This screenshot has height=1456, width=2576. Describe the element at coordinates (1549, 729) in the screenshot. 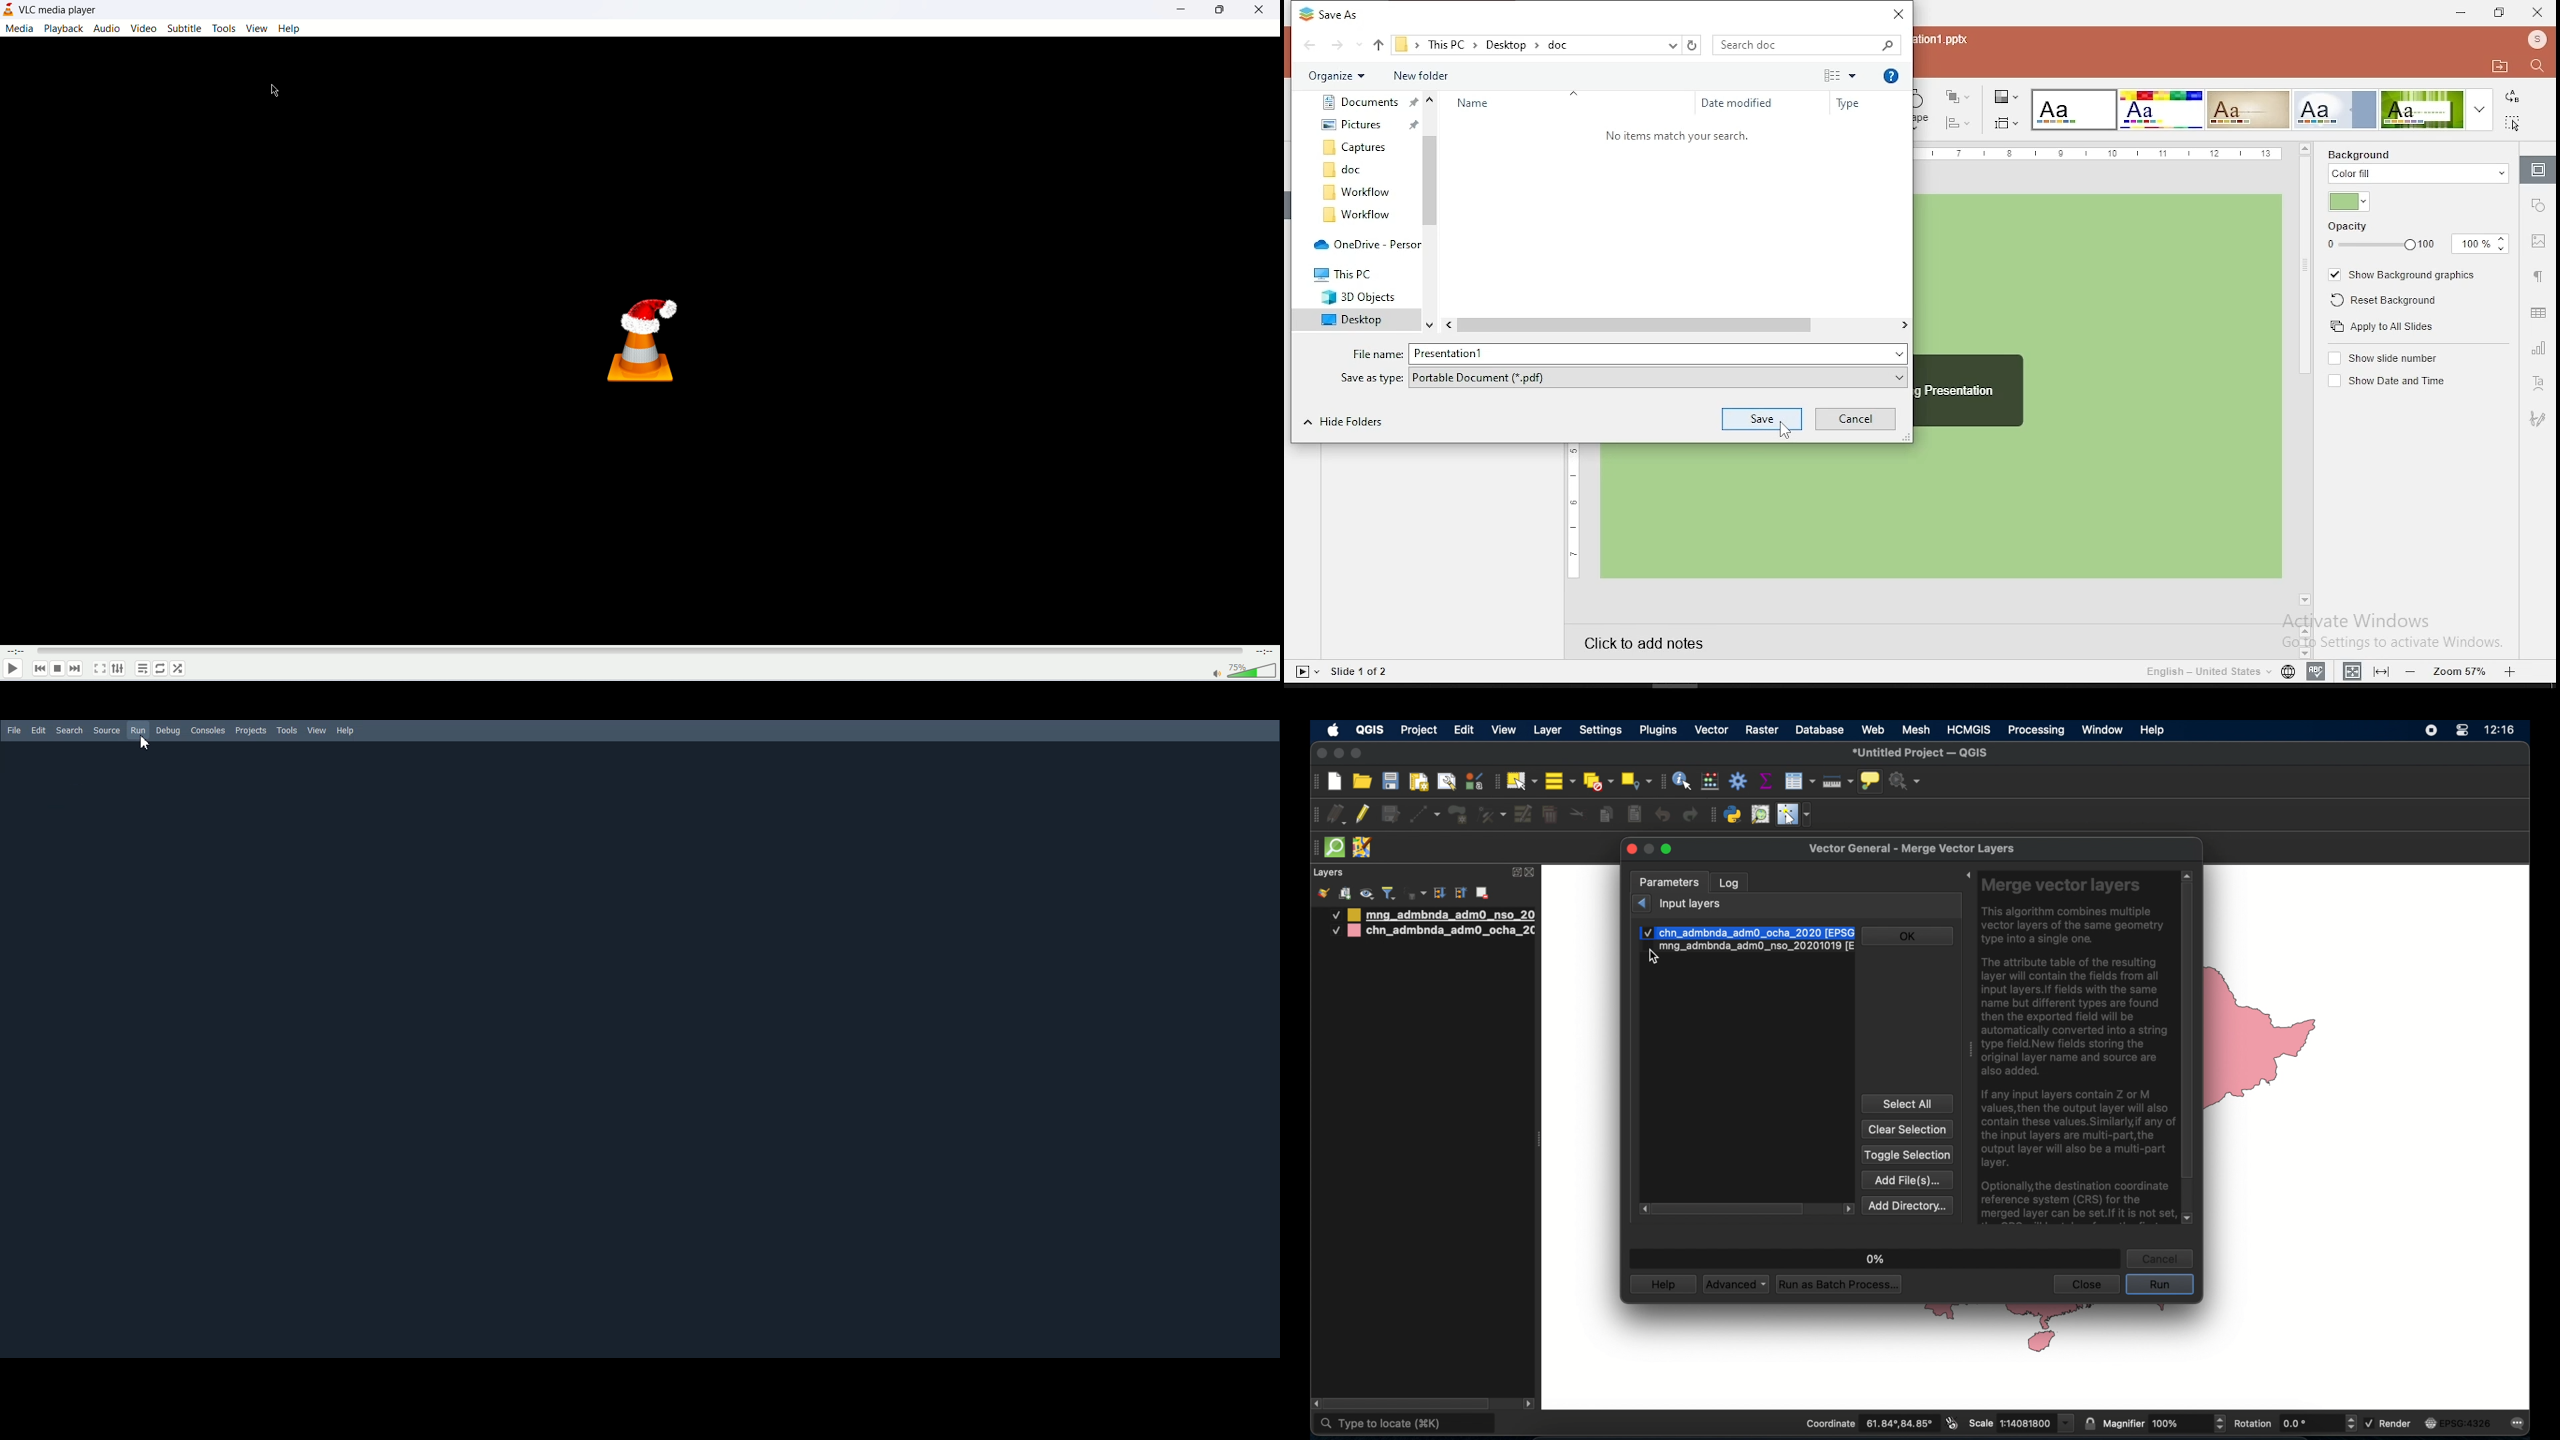

I see `layer` at that location.